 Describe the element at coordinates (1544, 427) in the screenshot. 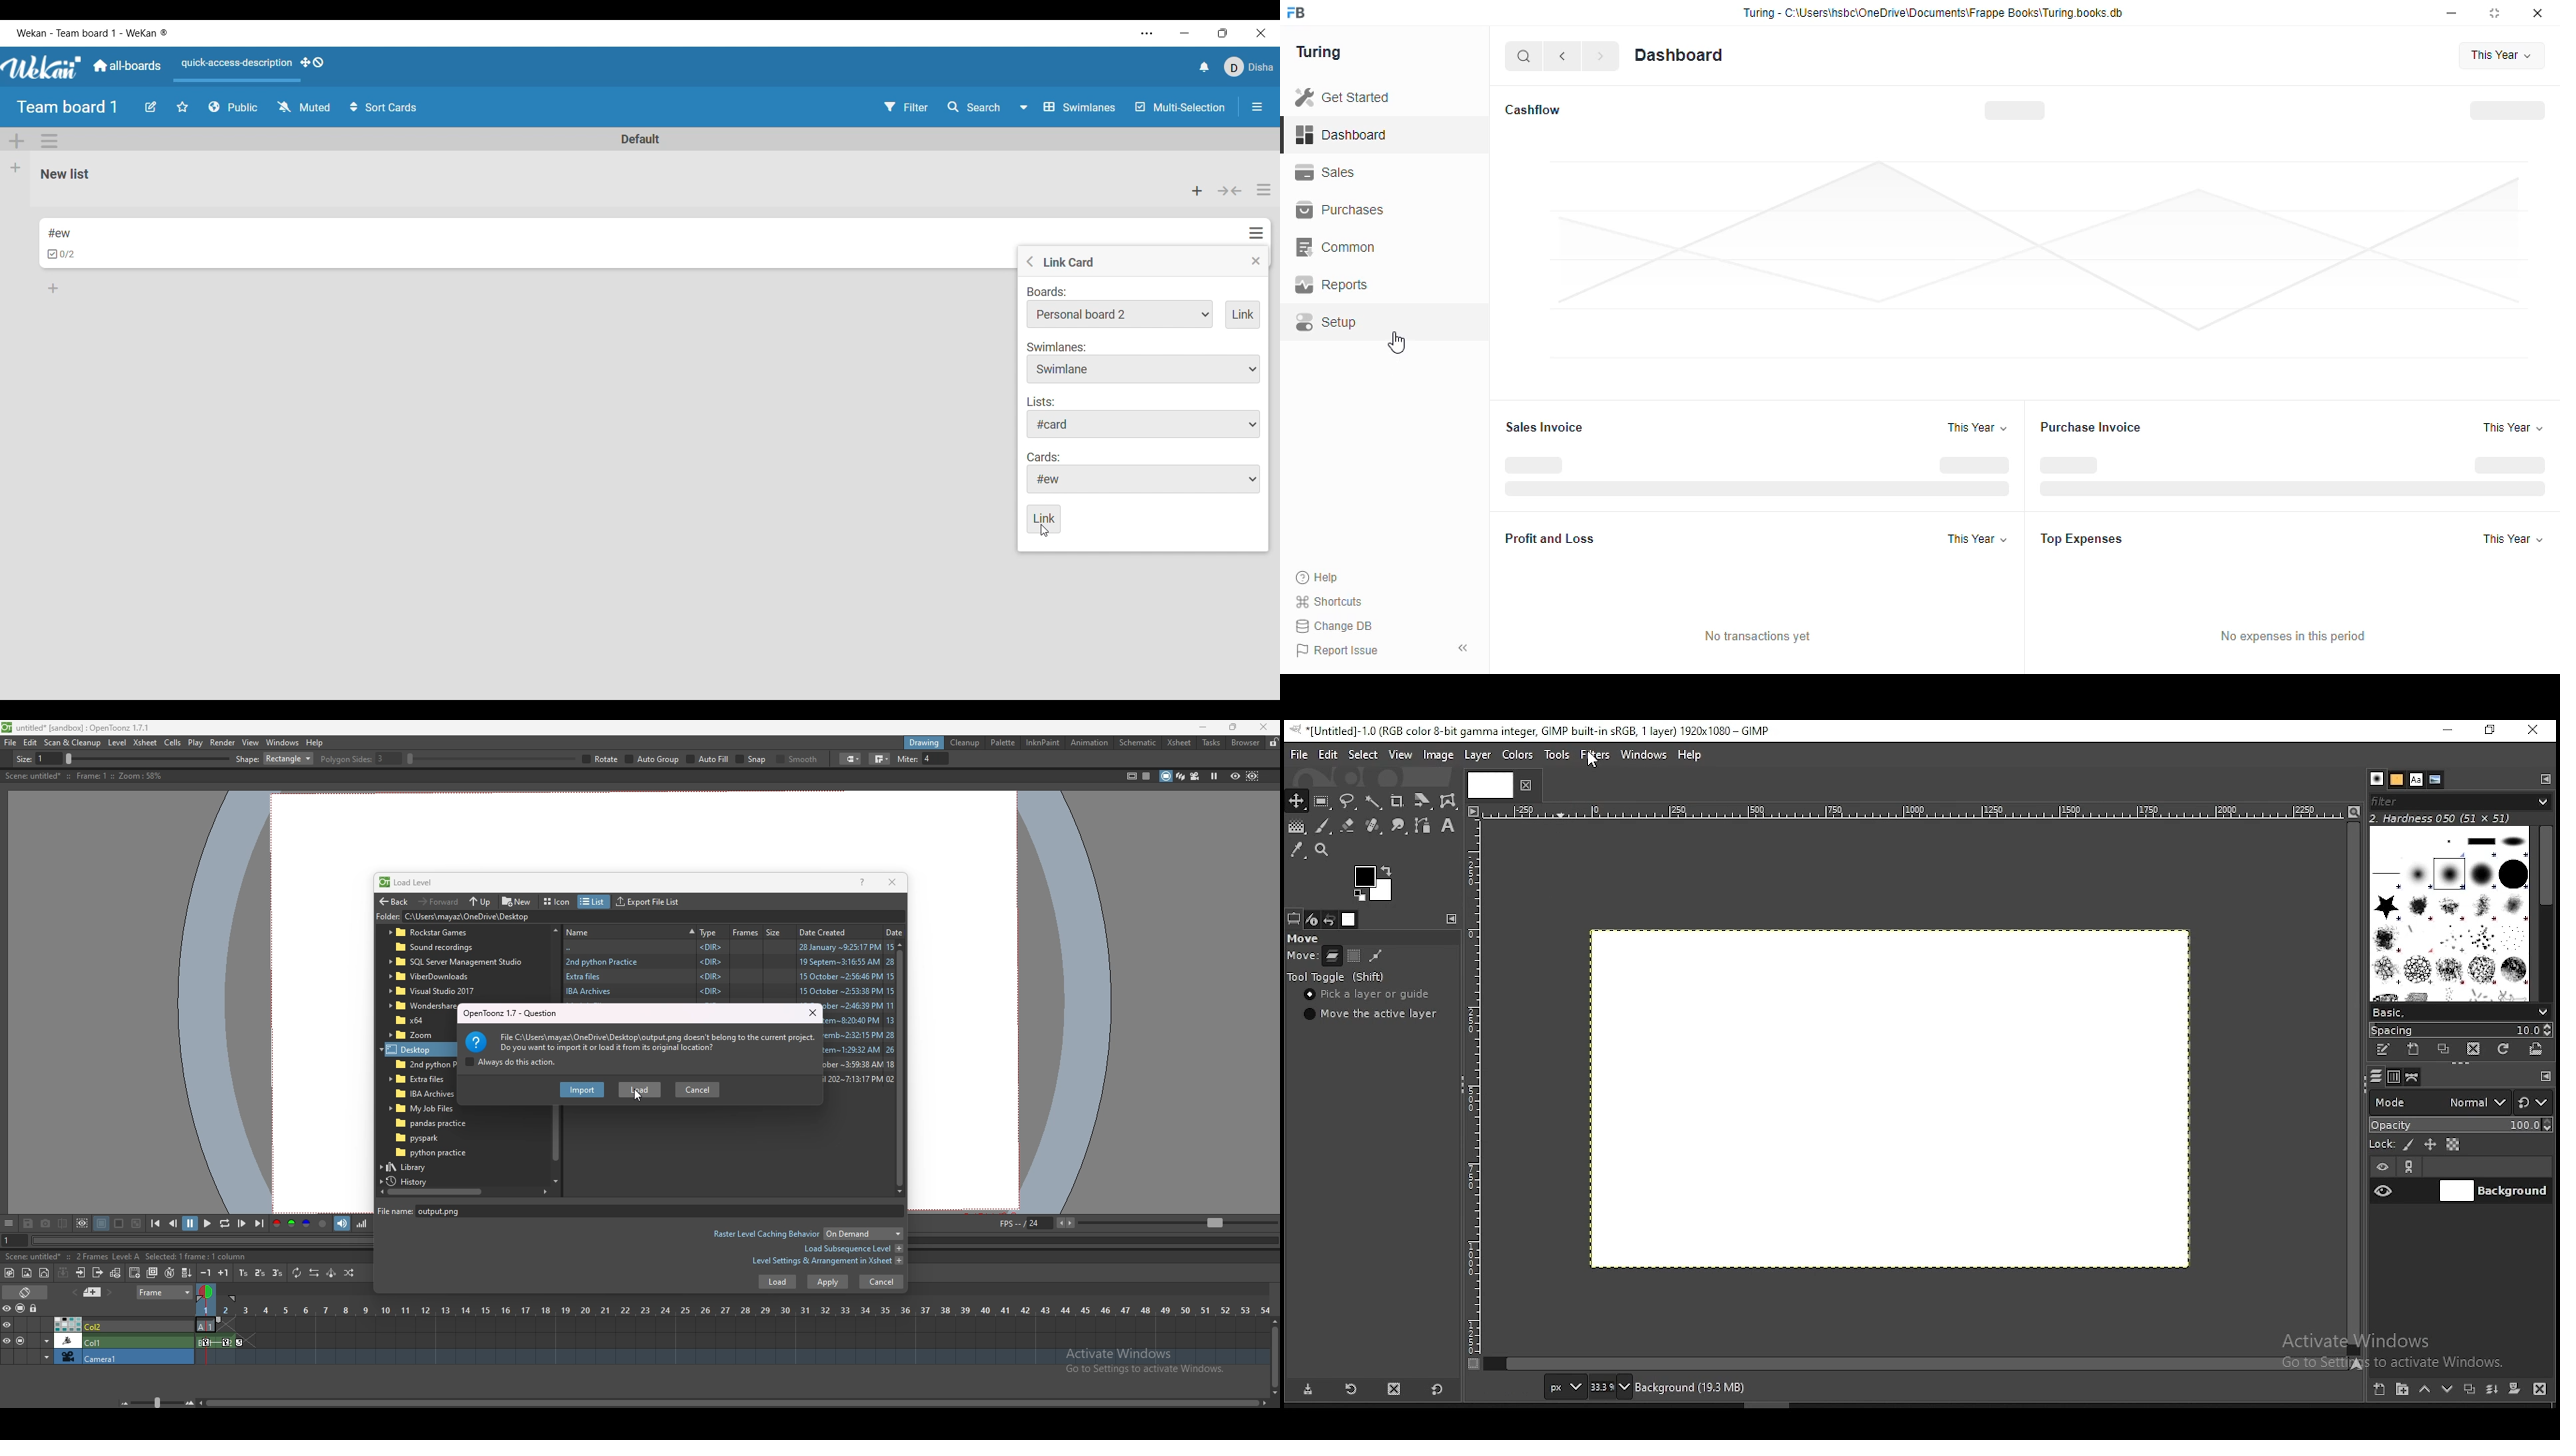

I see `sales invoice` at that location.